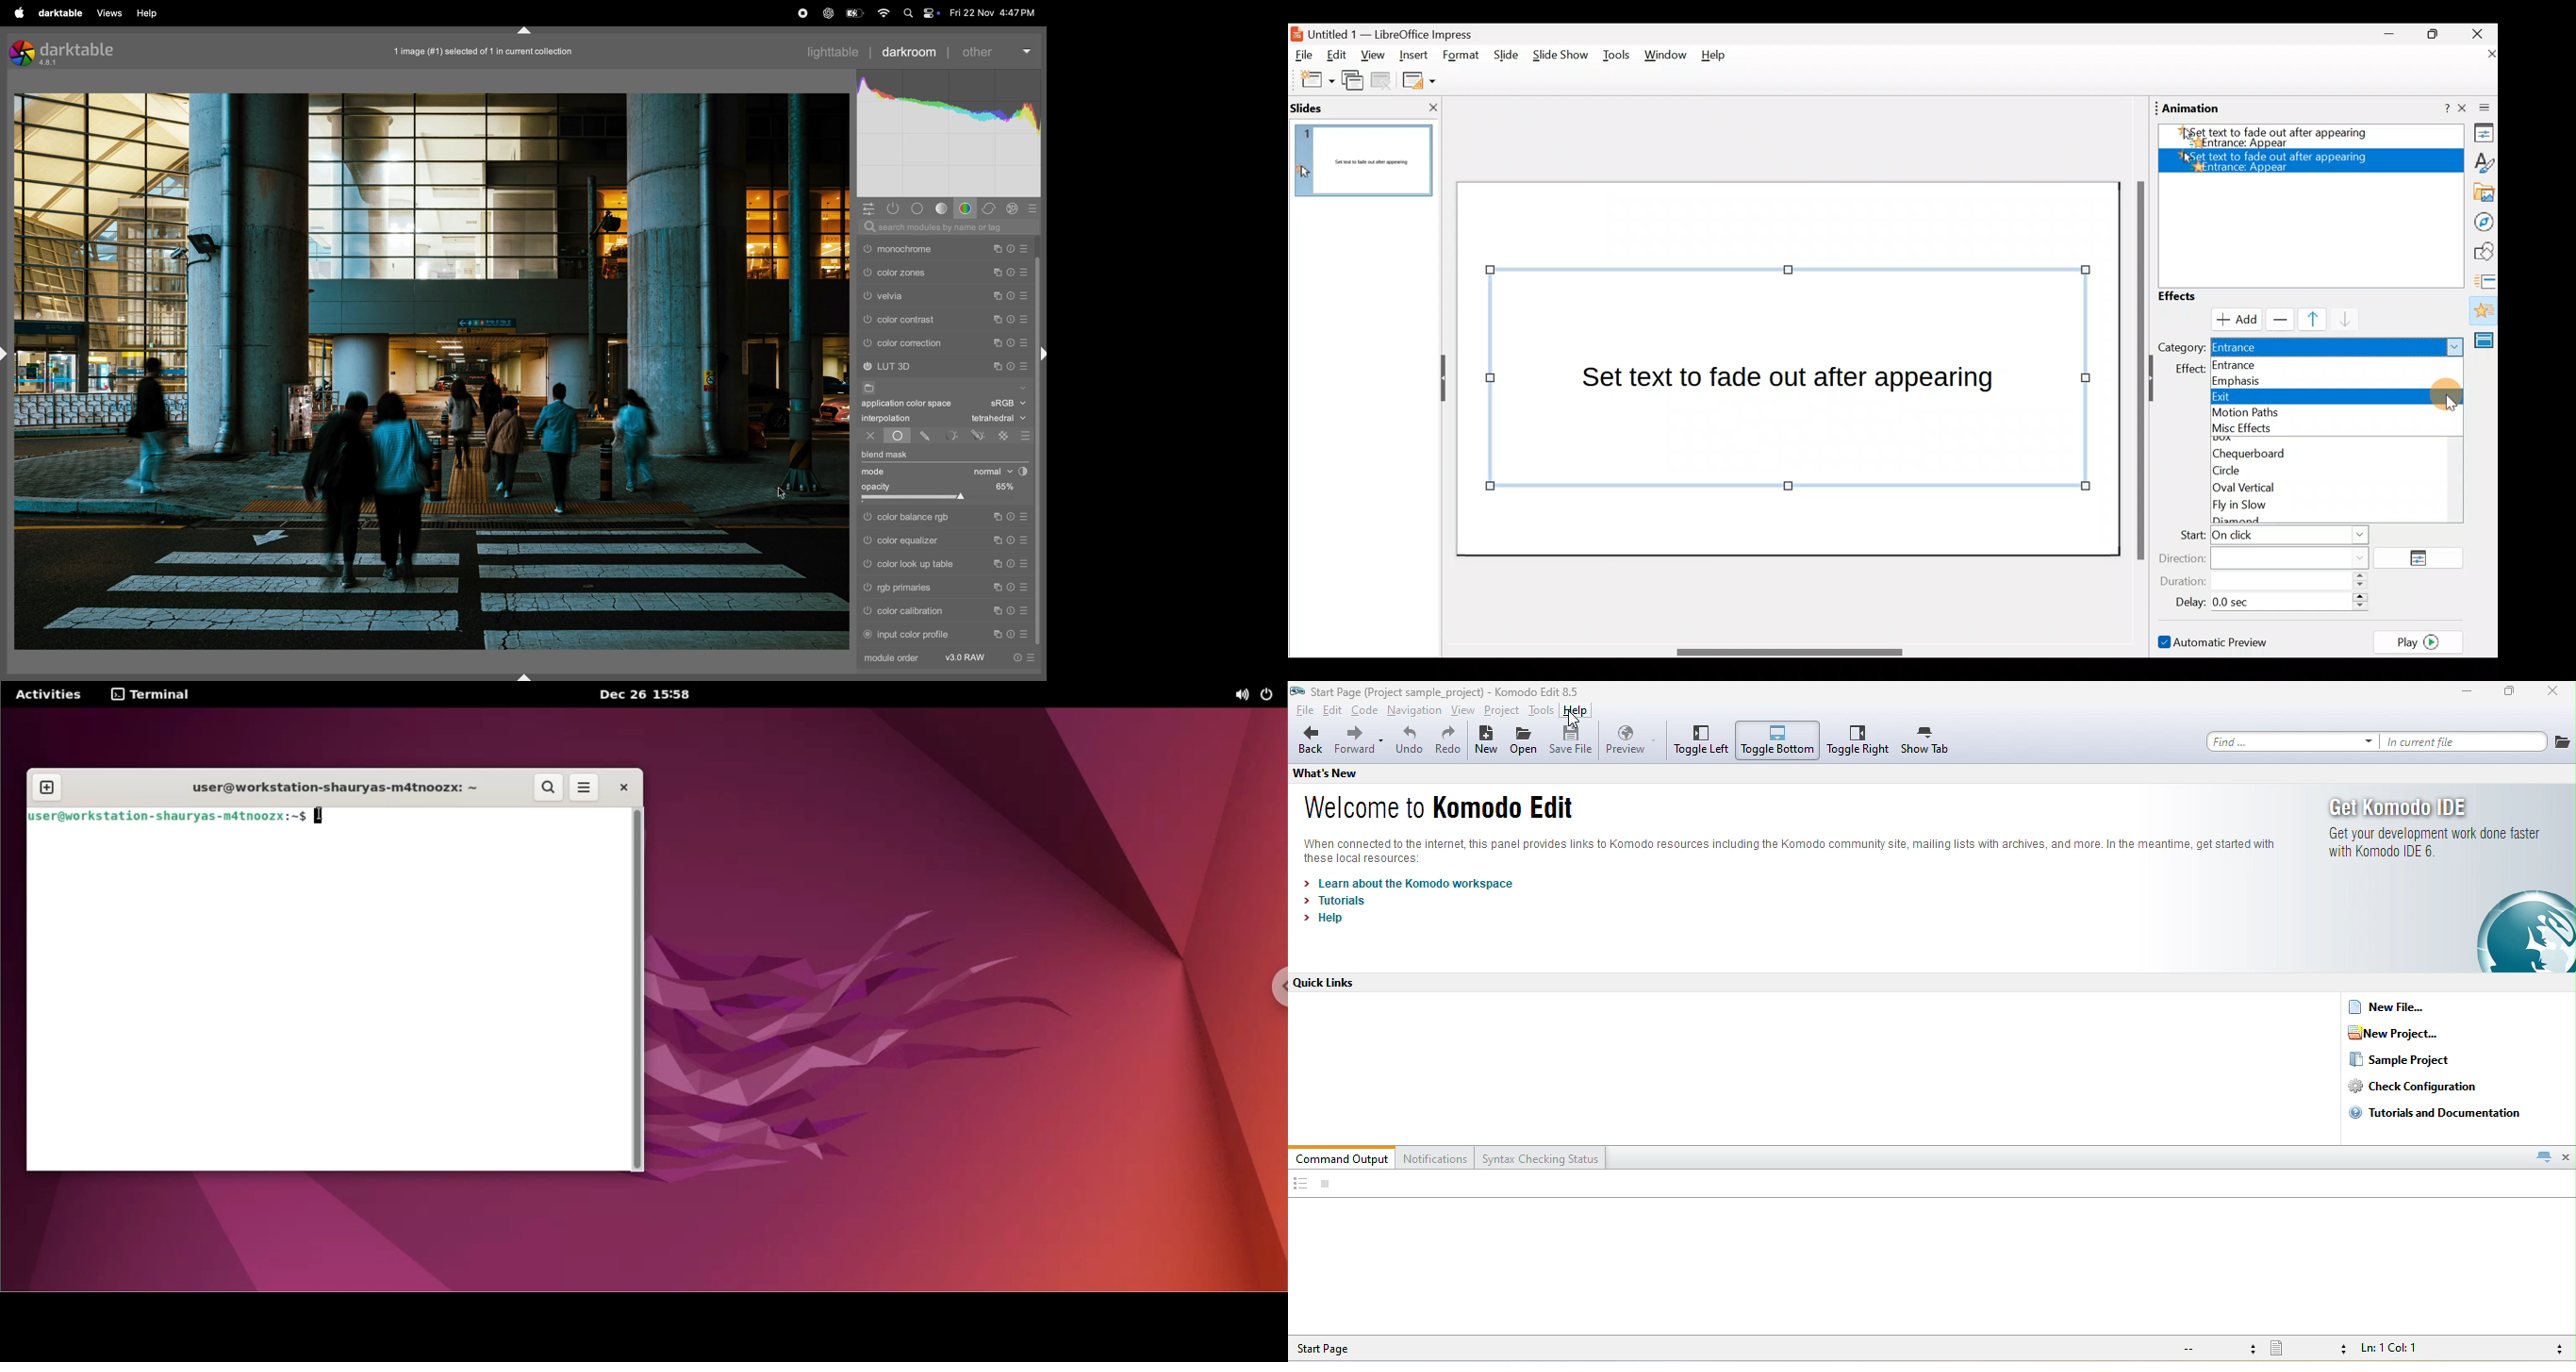 This screenshot has height=1372, width=2576. I want to click on views, so click(109, 13).